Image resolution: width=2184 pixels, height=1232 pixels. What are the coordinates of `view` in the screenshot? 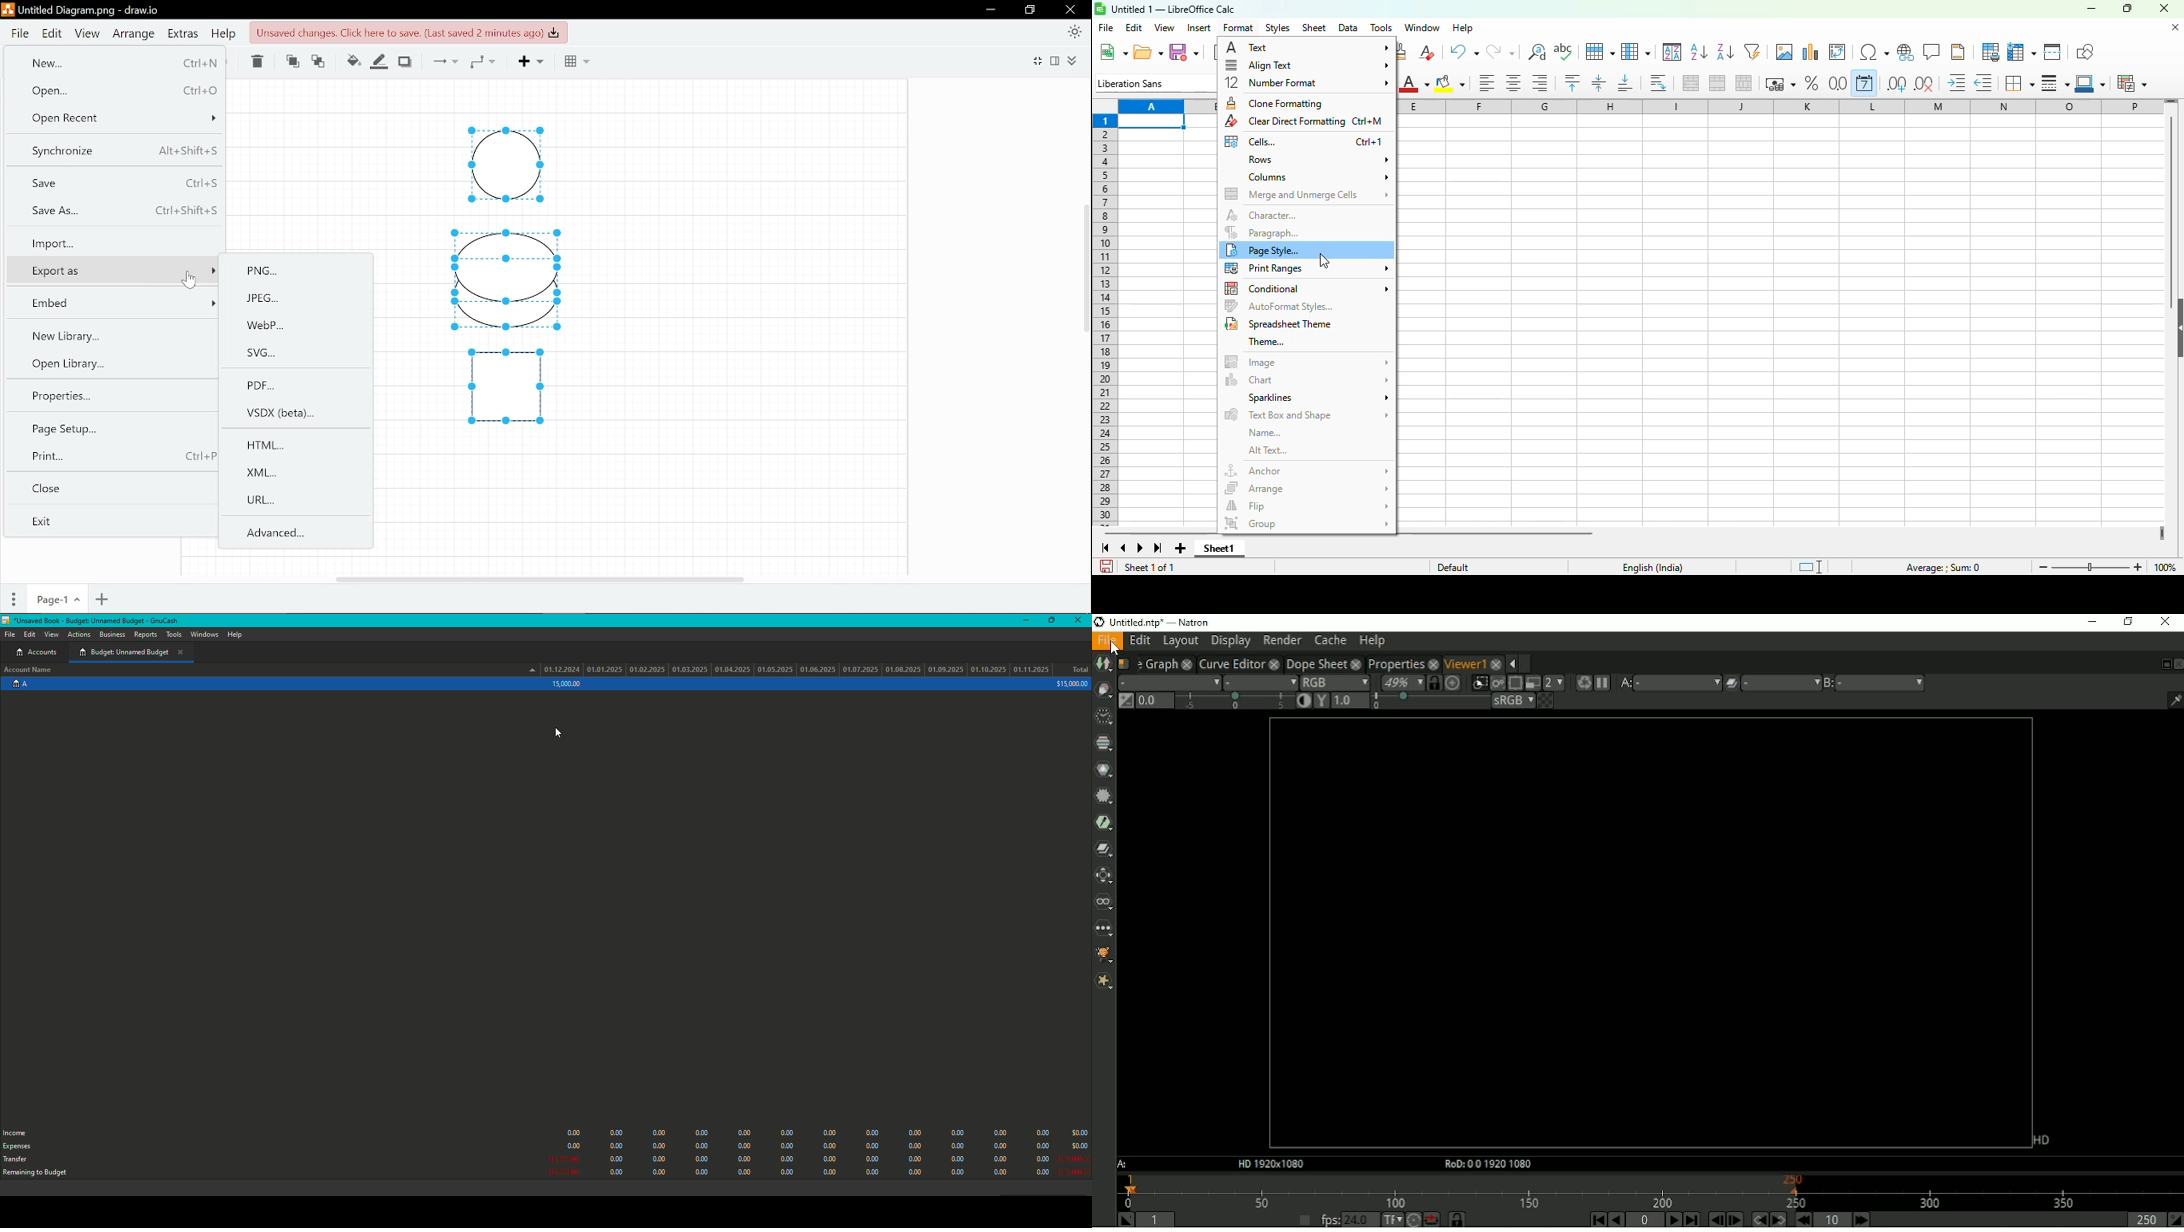 It's located at (1164, 27).